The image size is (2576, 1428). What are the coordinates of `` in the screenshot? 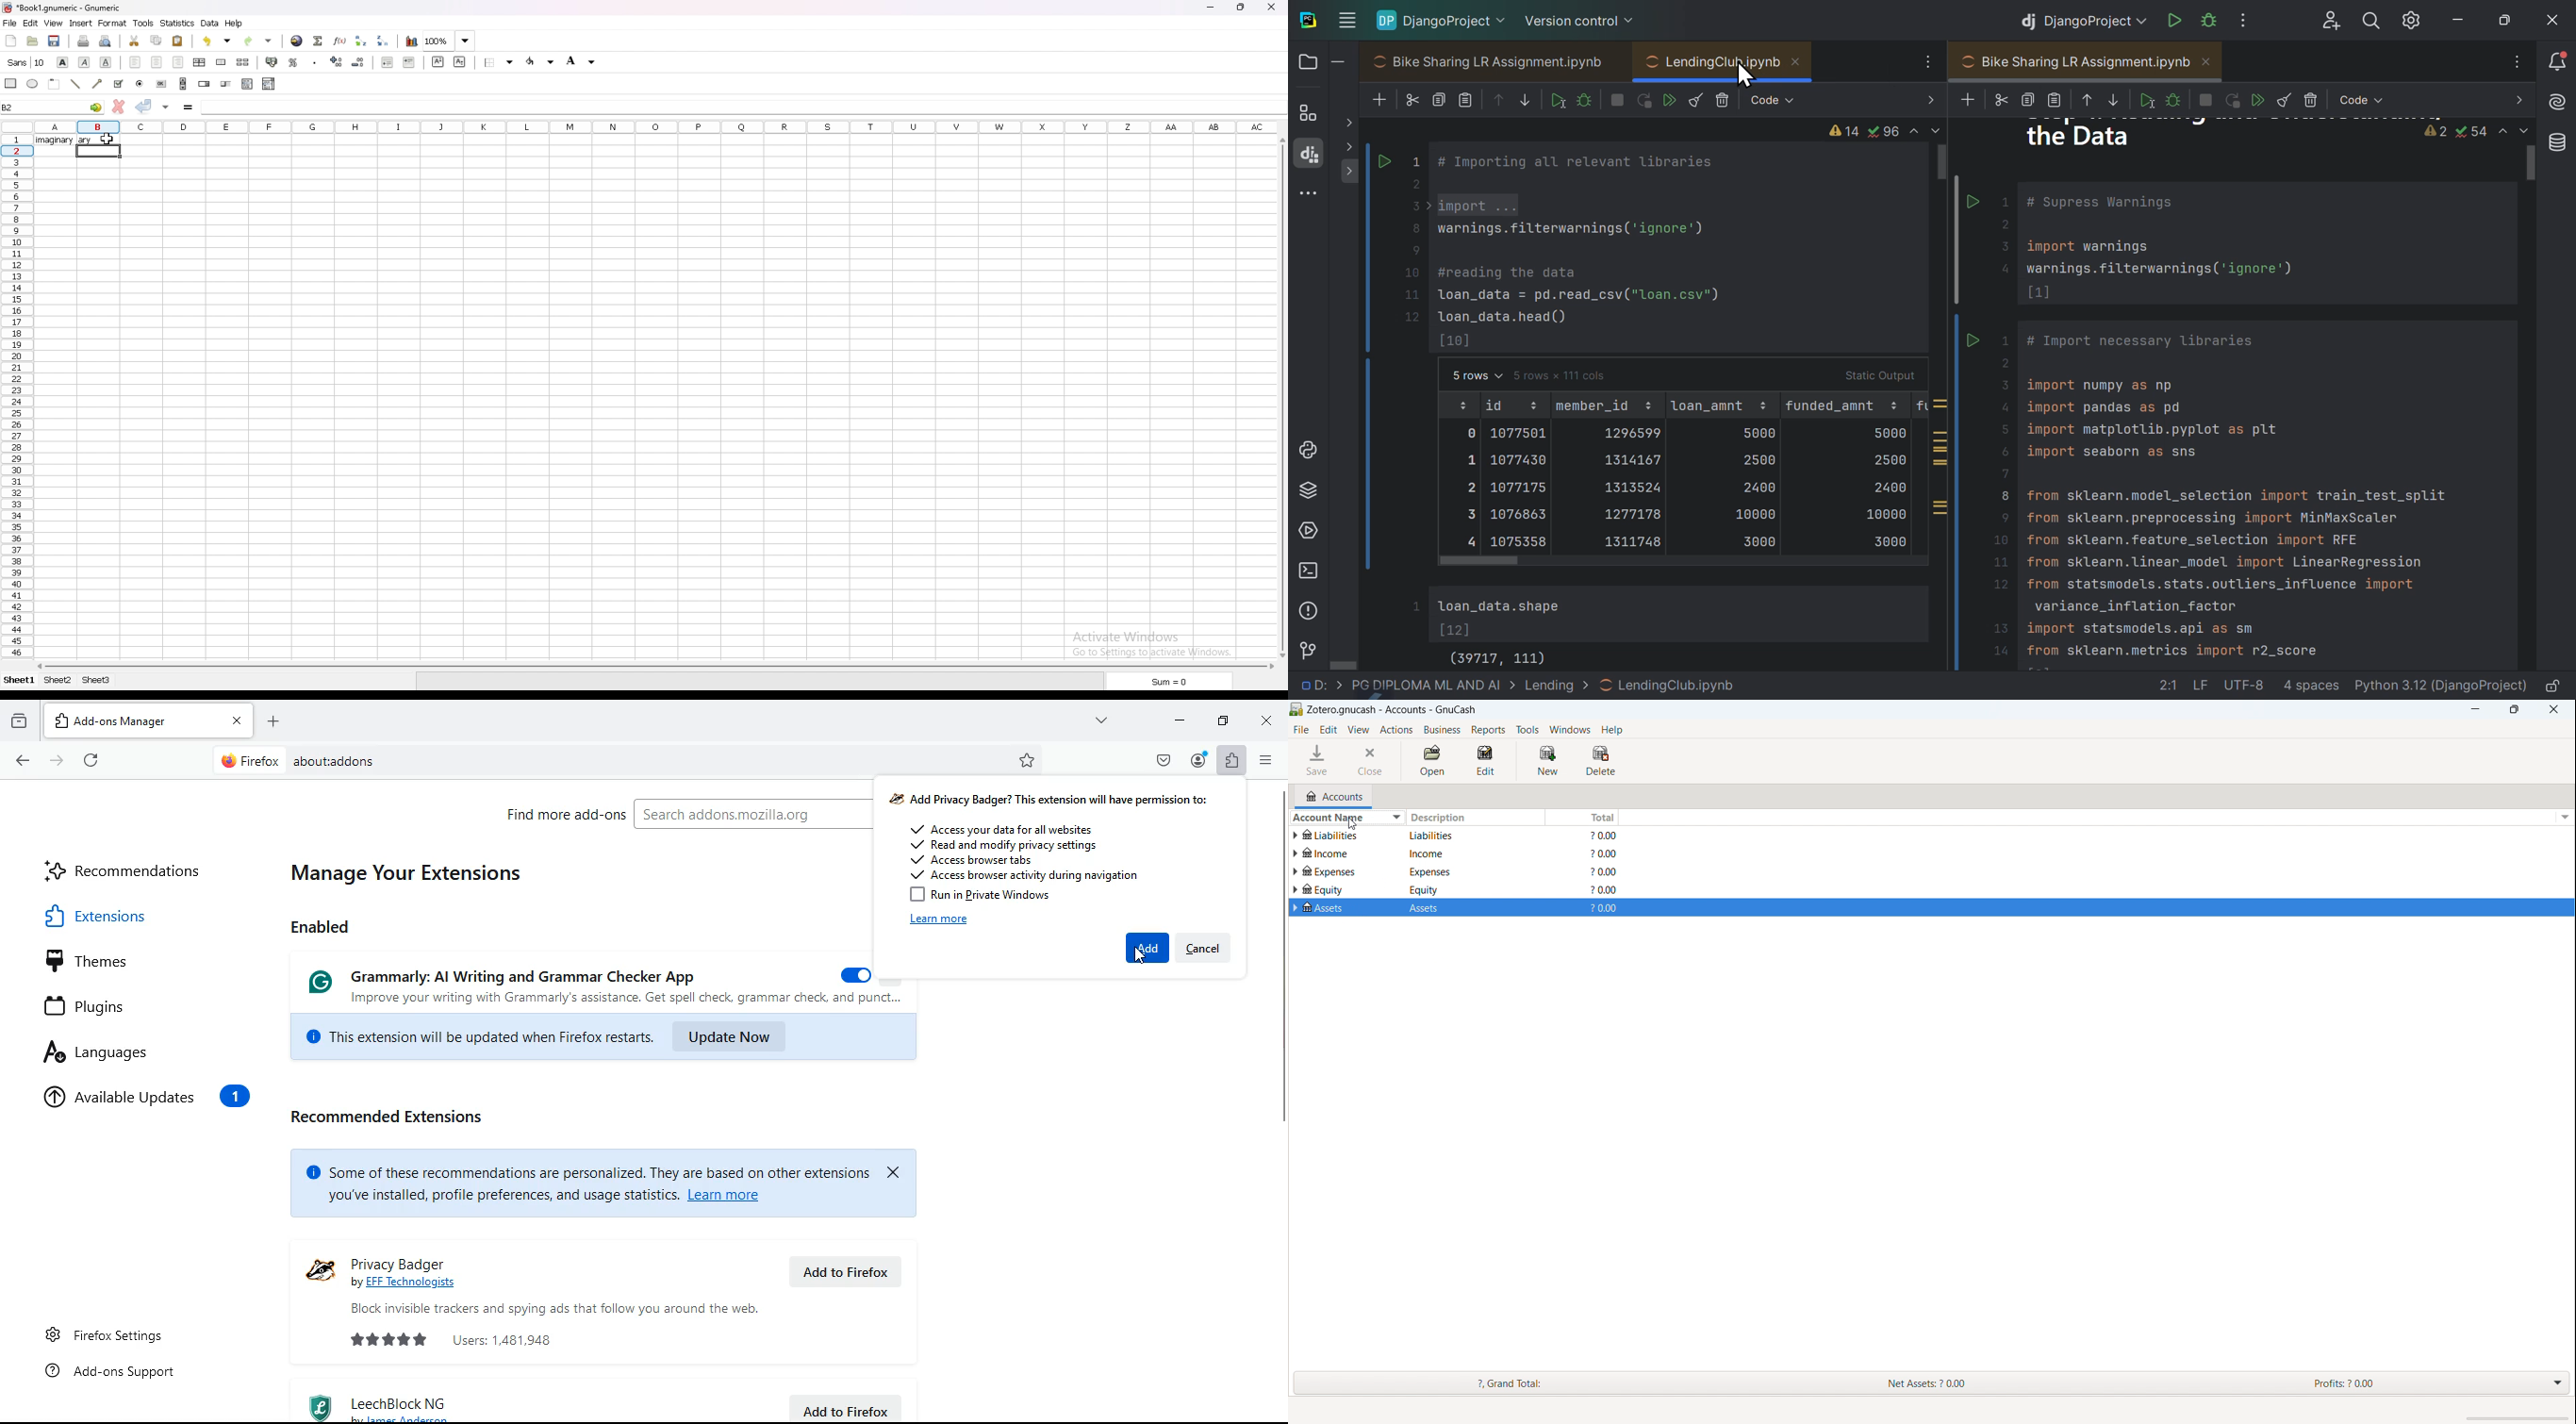 It's located at (2233, 100).